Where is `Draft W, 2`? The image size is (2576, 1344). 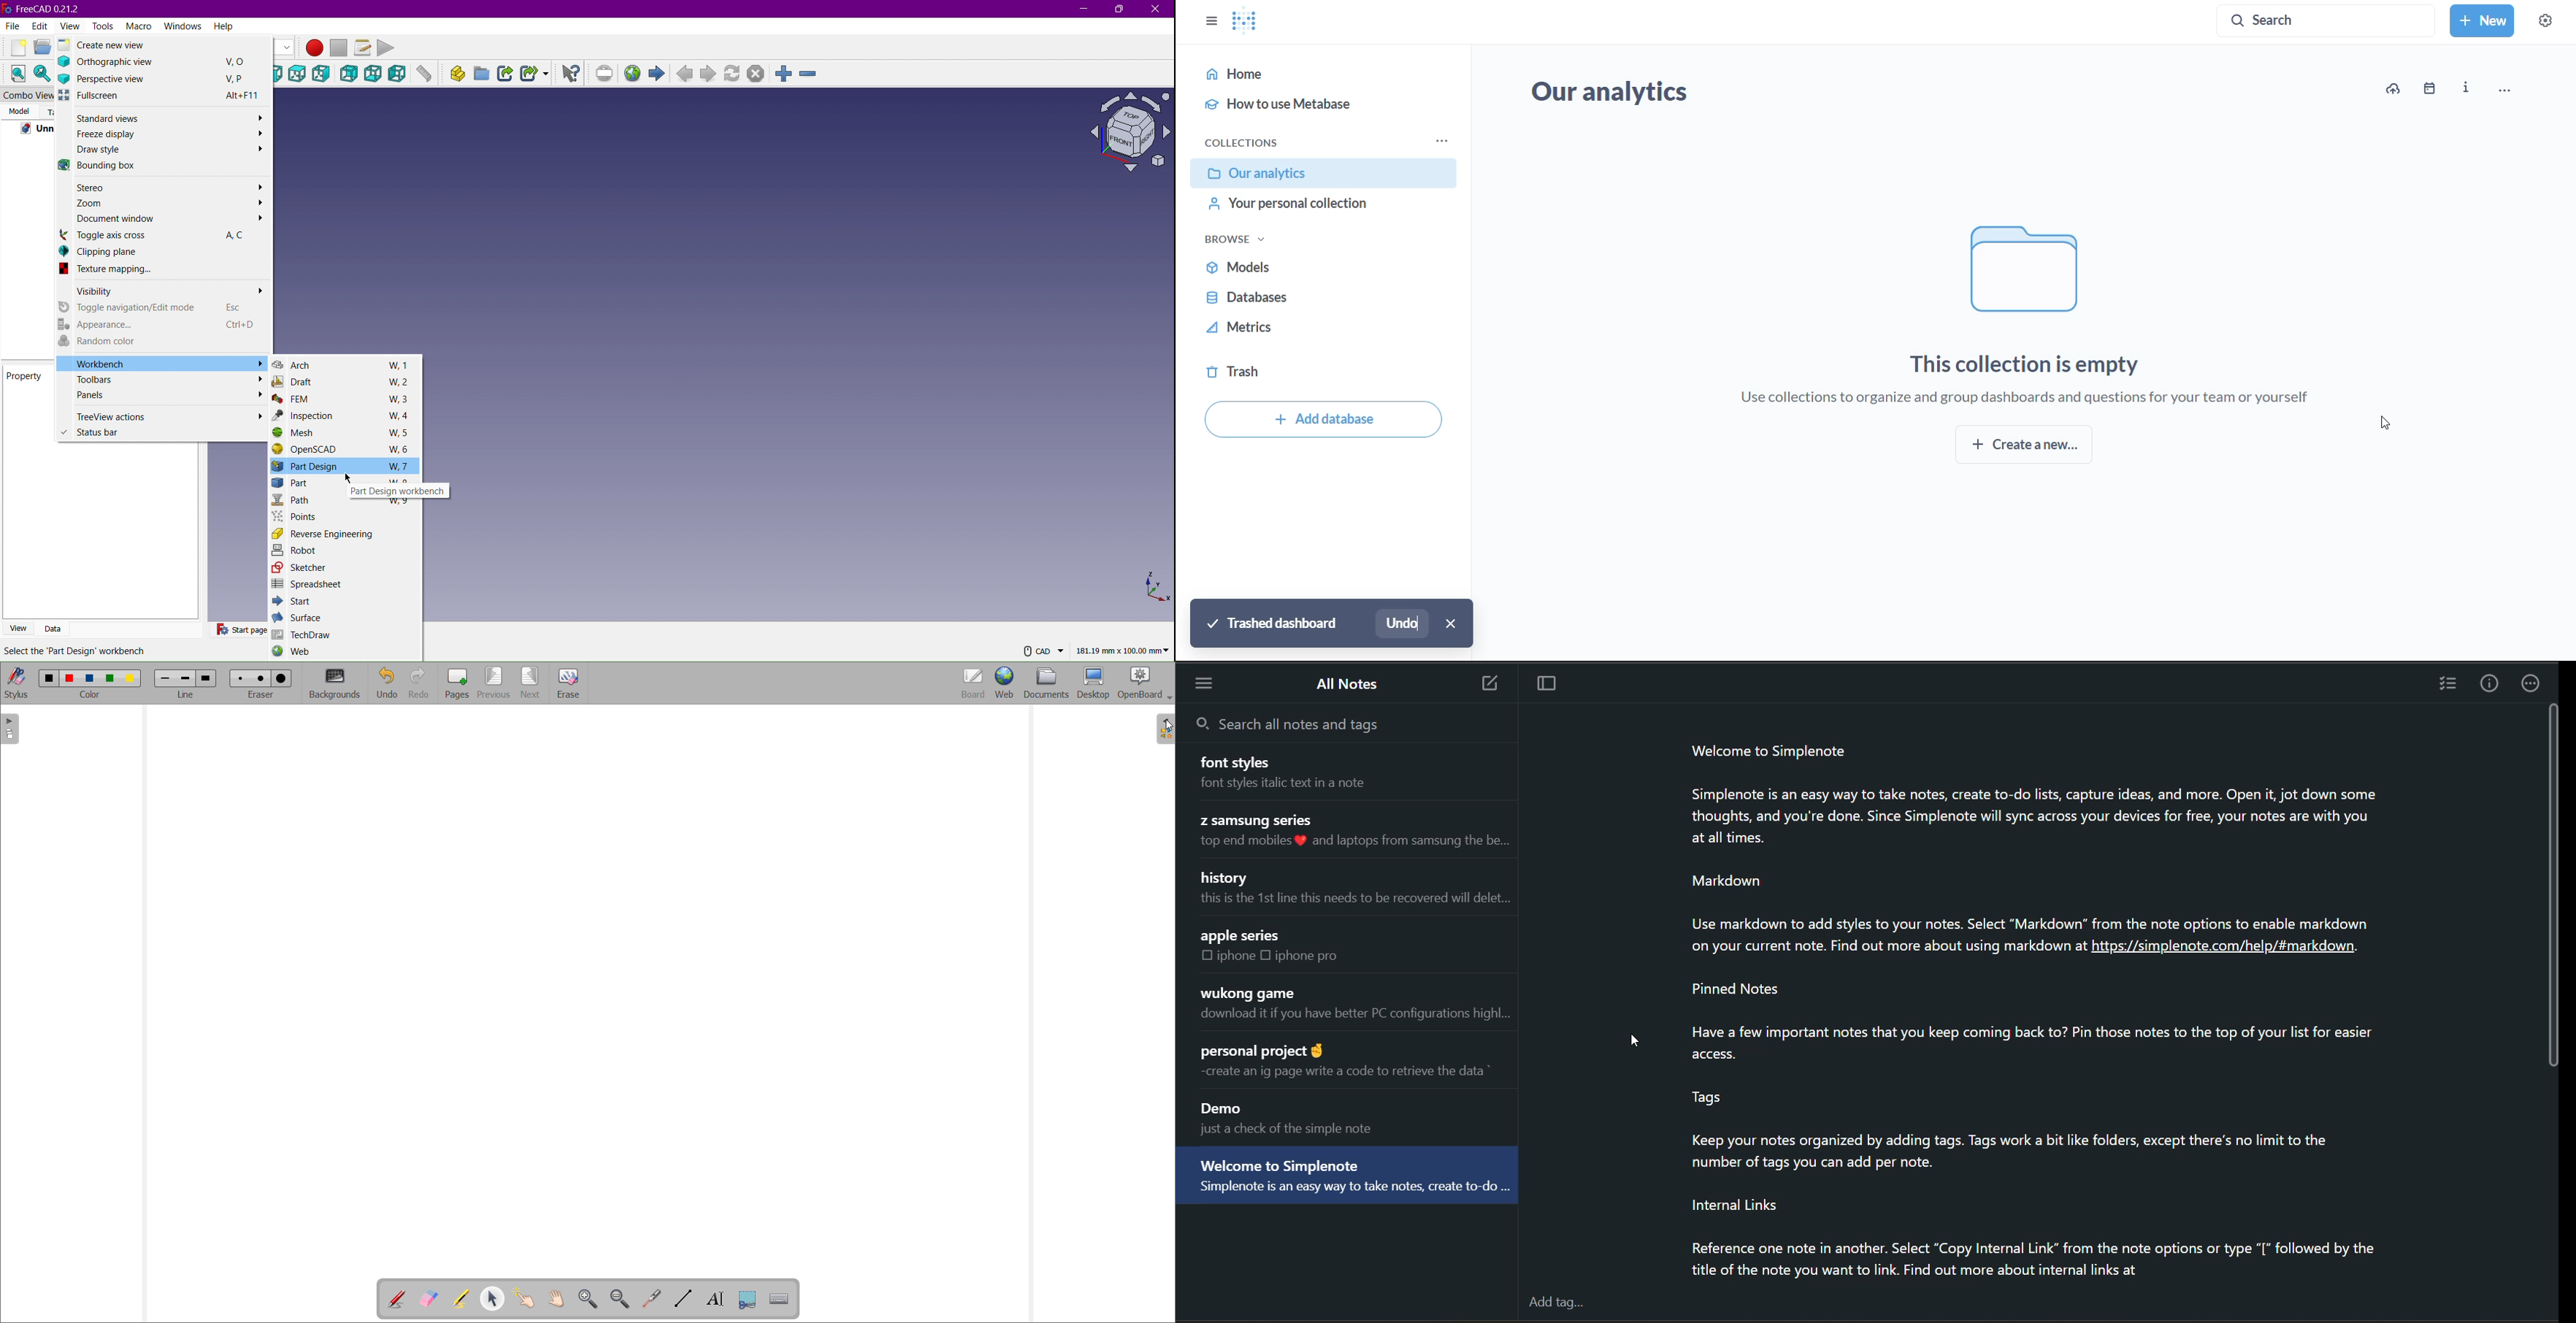
Draft W, 2 is located at coordinates (347, 382).